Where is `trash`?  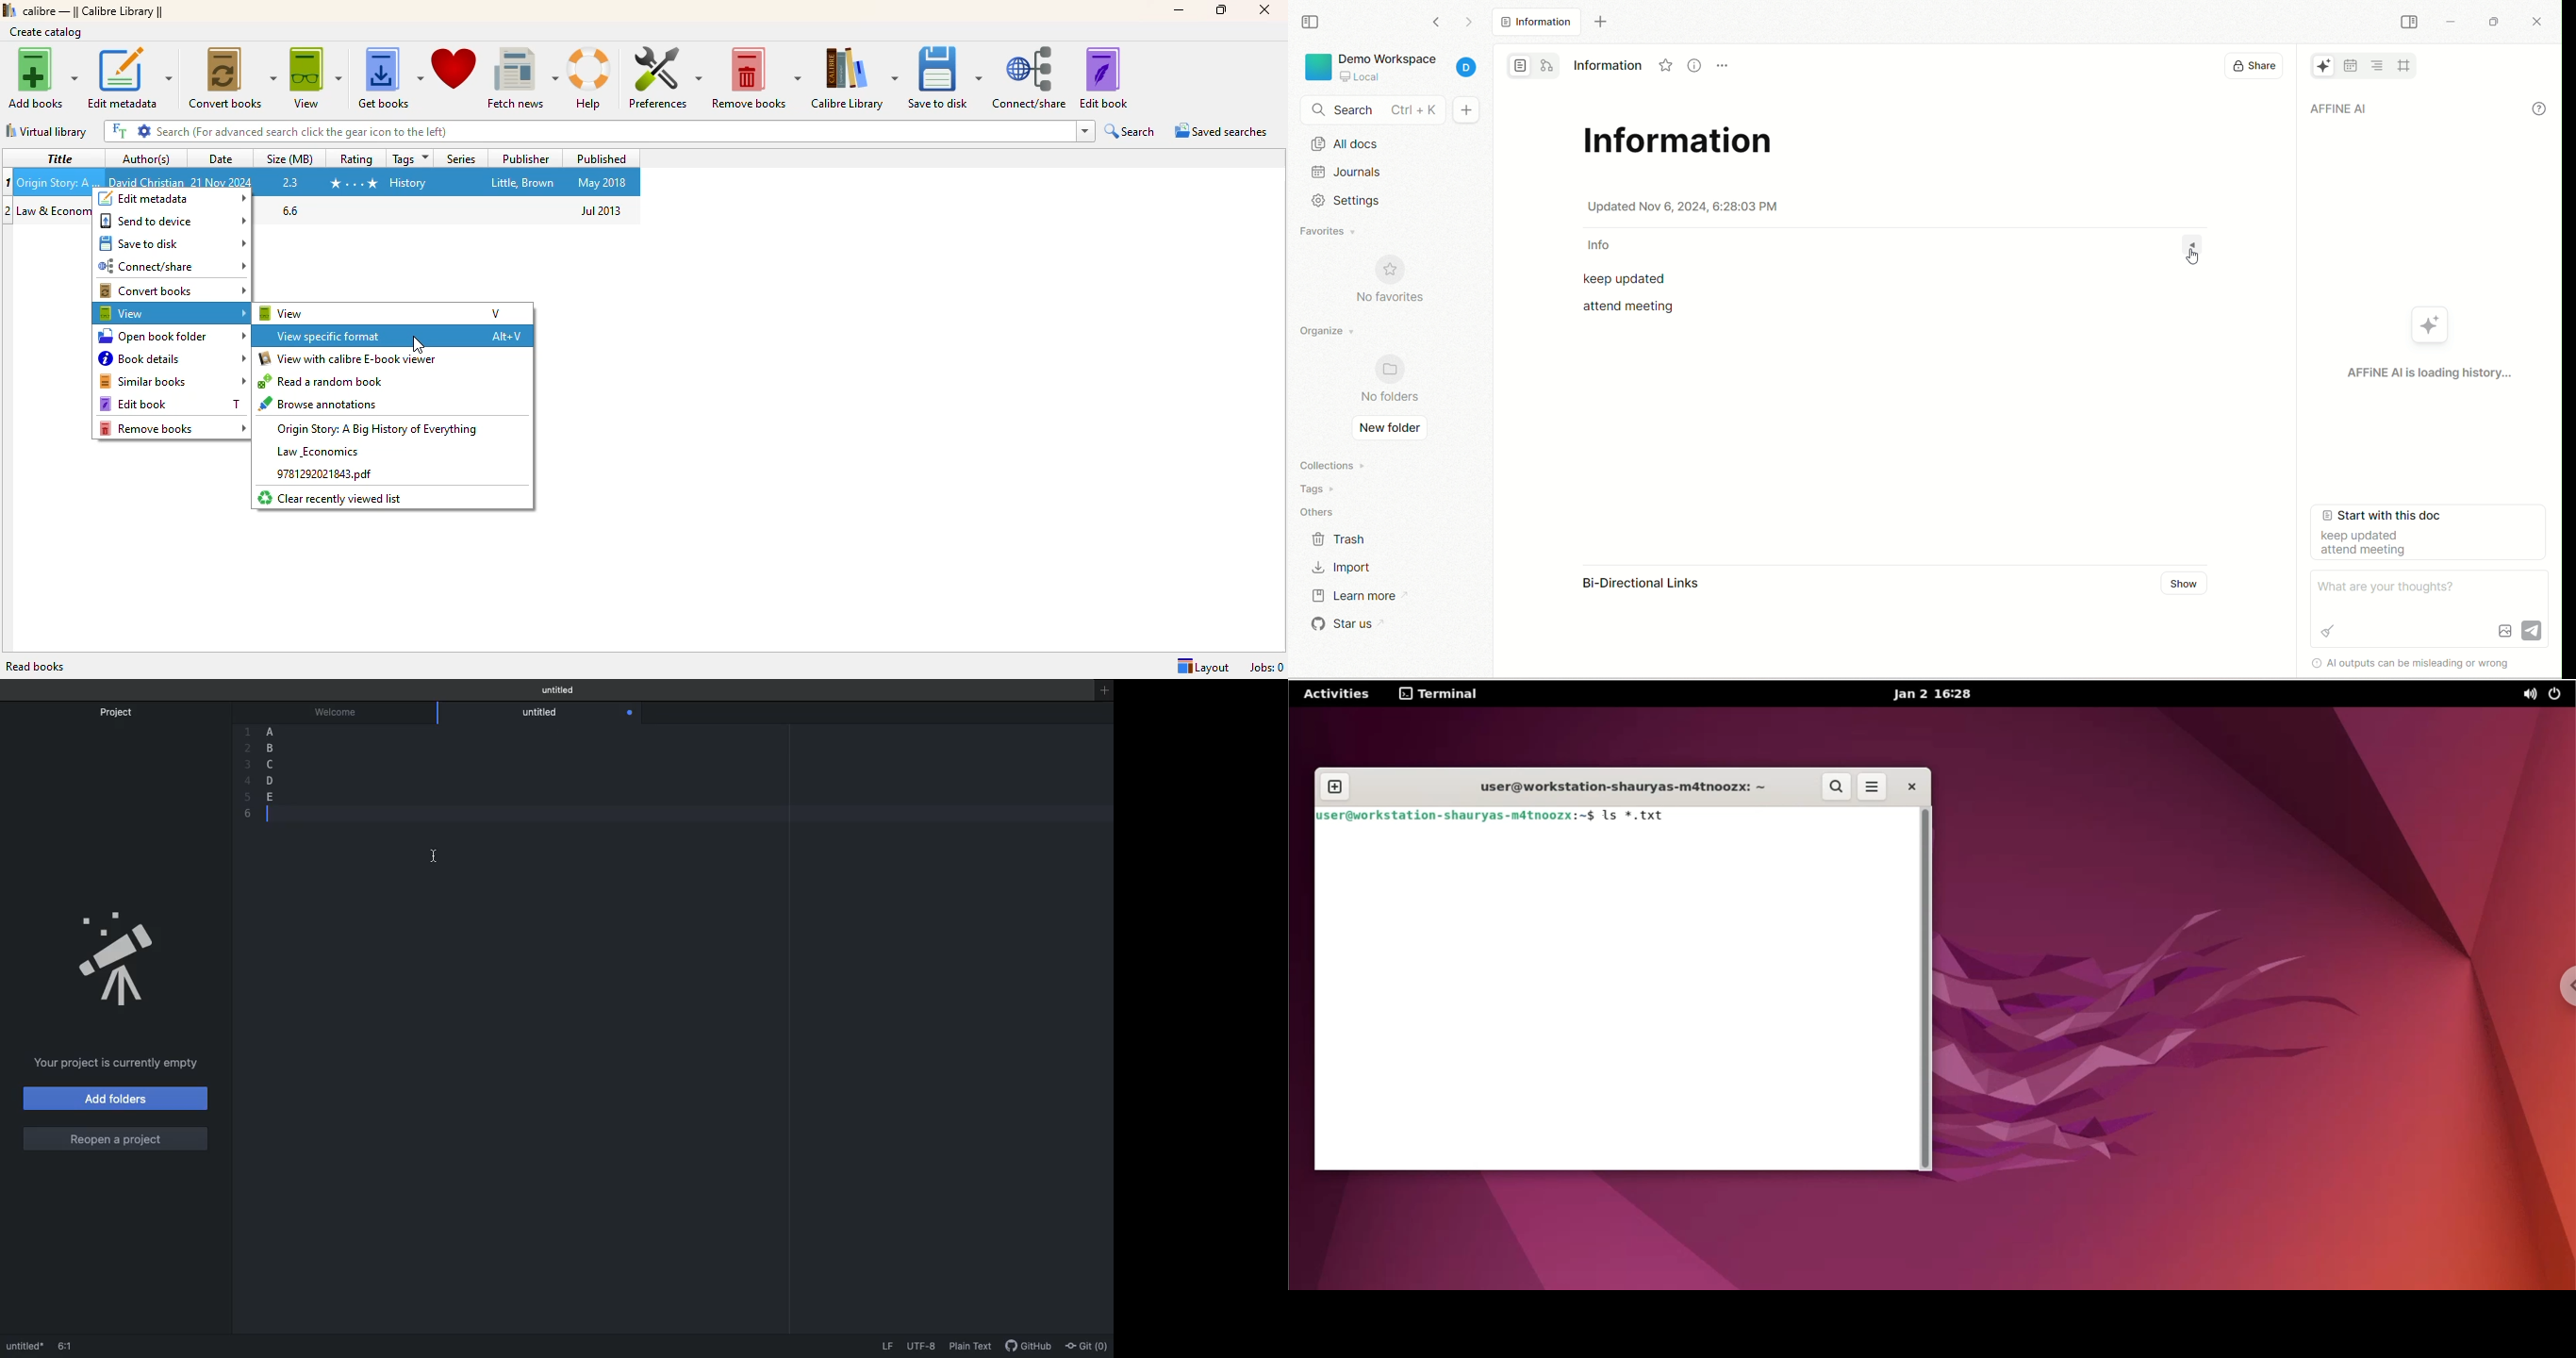 trash is located at coordinates (1344, 539).